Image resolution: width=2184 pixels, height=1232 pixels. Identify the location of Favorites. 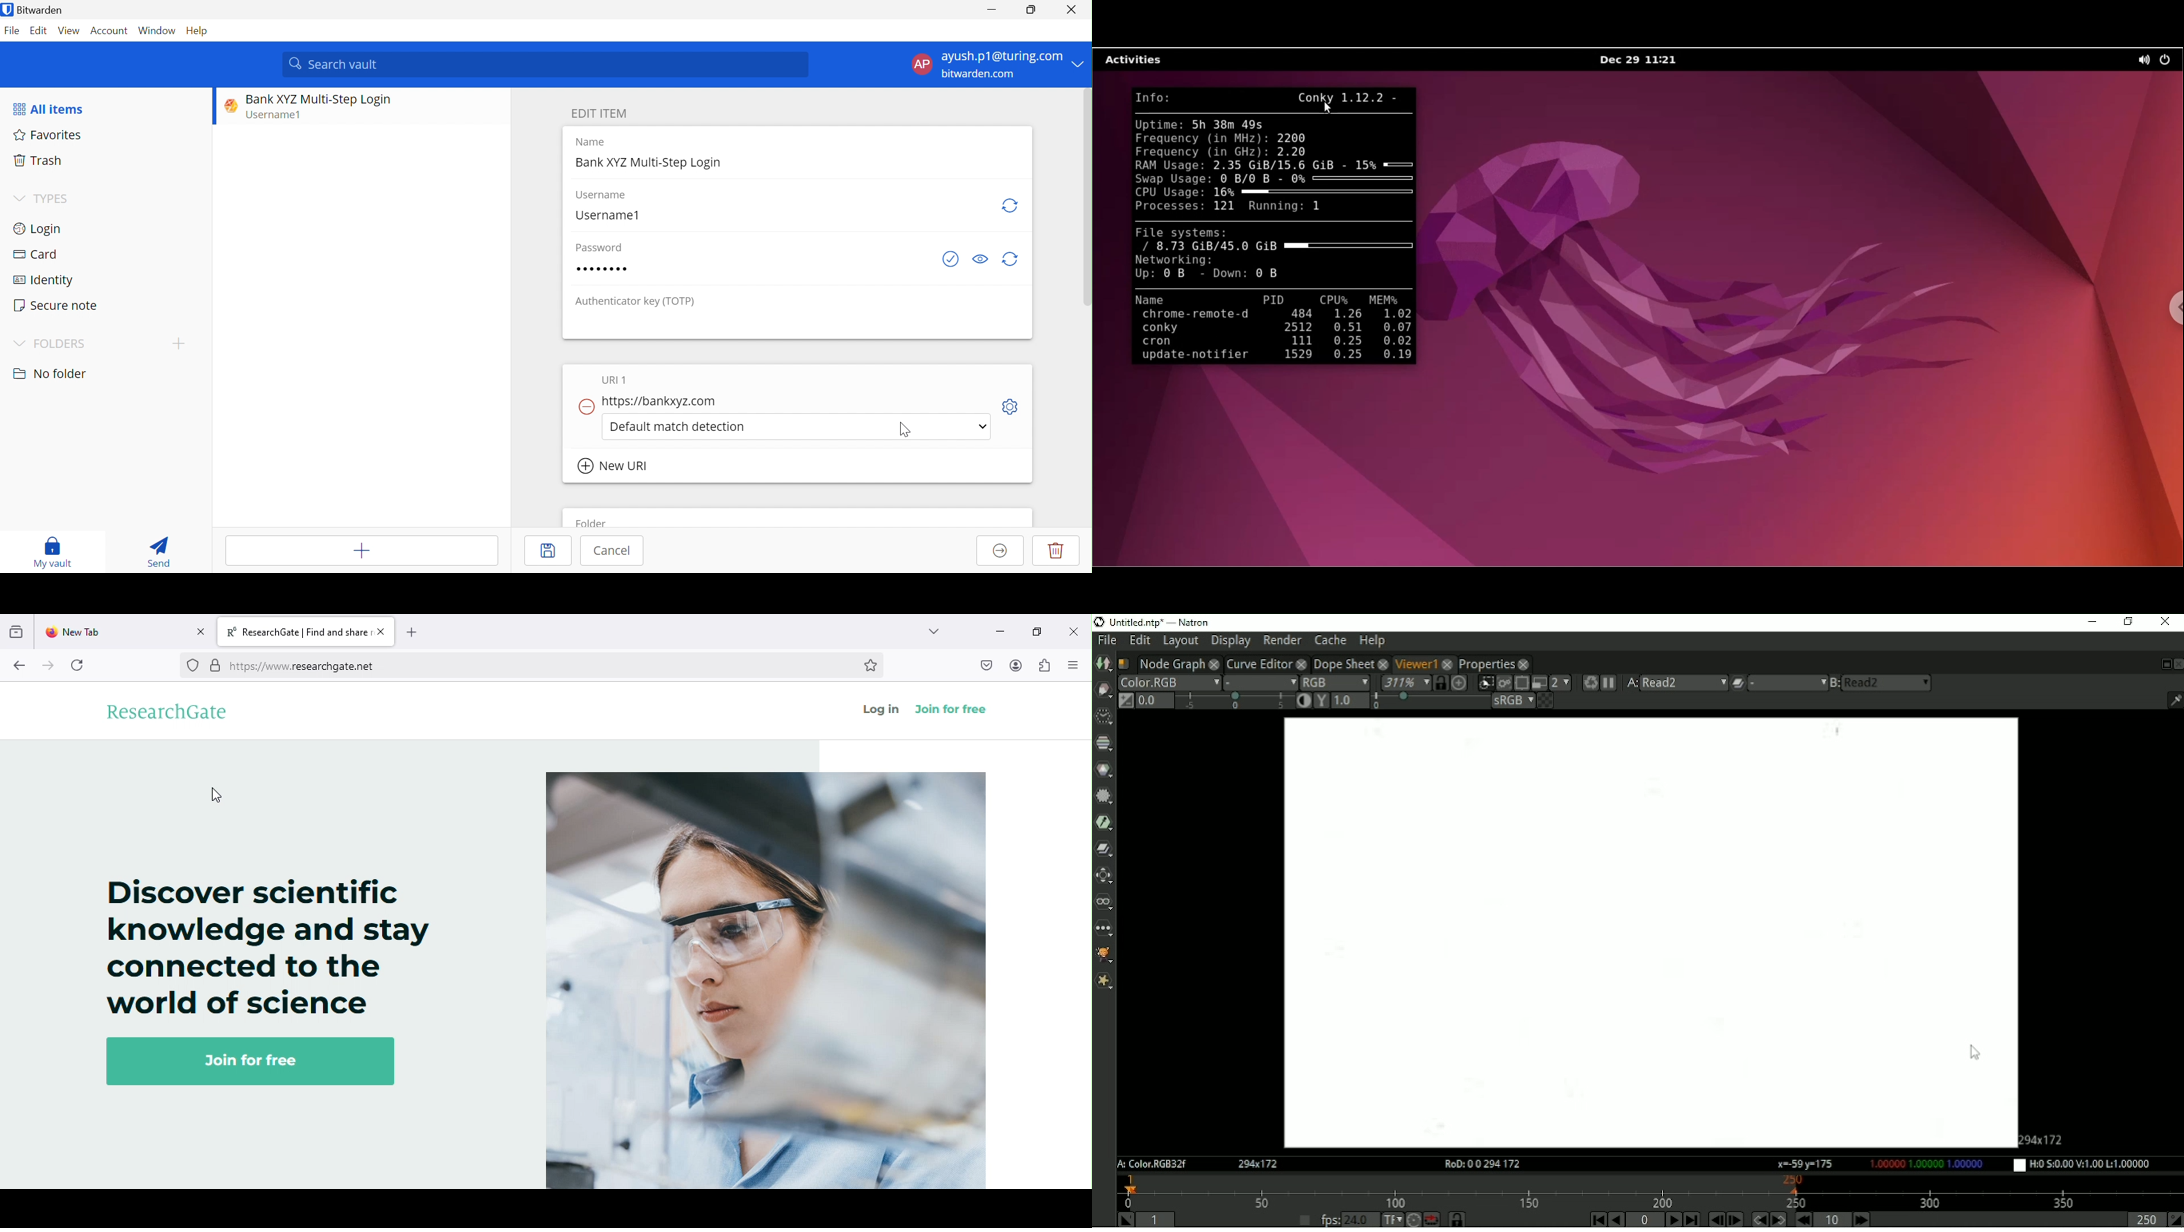
(50, 136).